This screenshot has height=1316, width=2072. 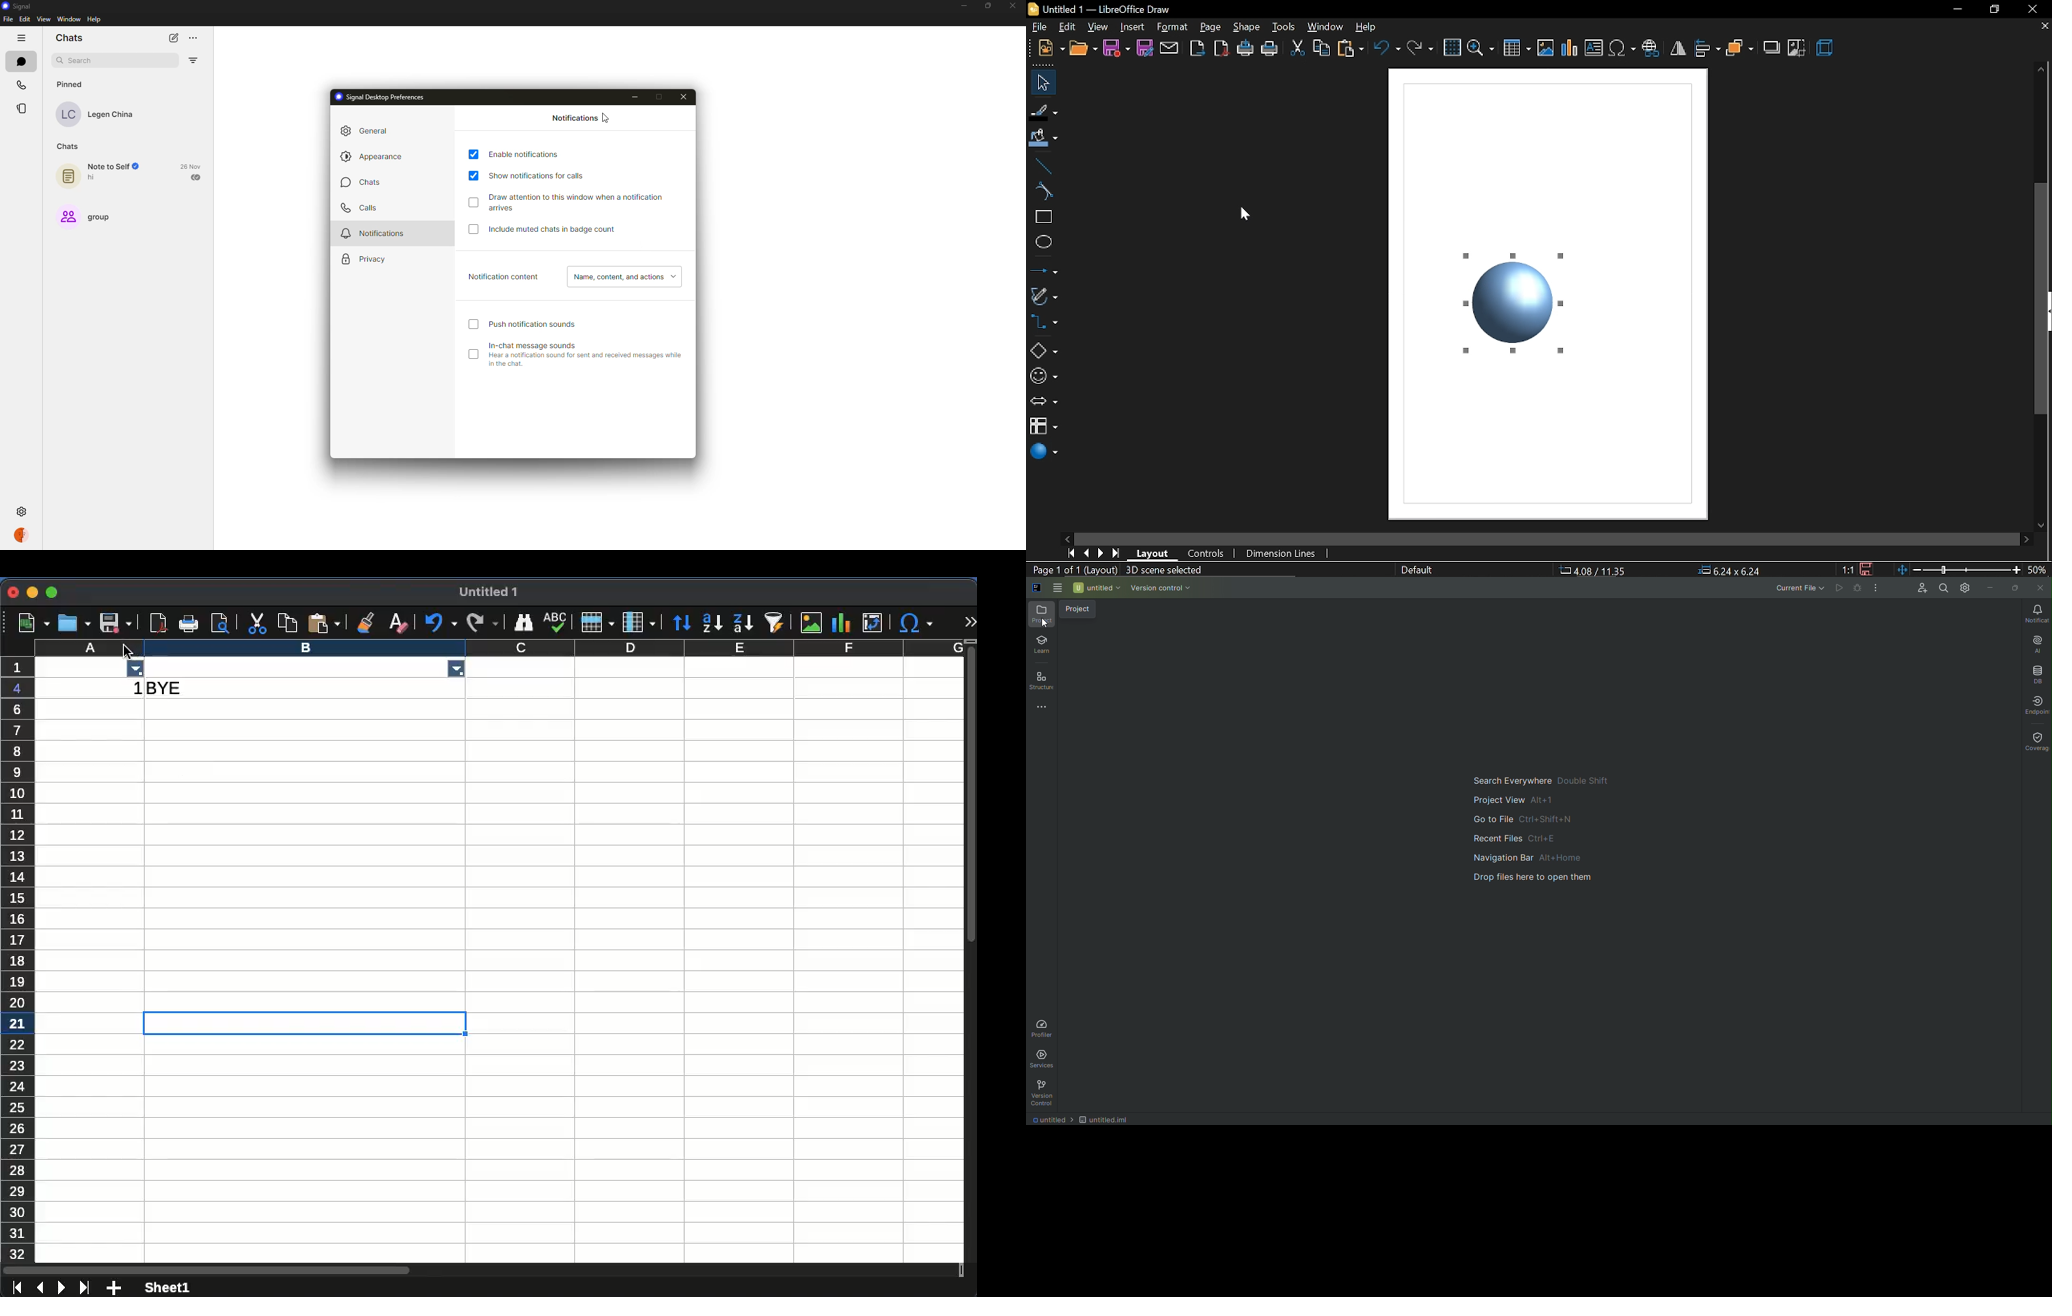 I want to click on shape, so click(x=1248, y=28).